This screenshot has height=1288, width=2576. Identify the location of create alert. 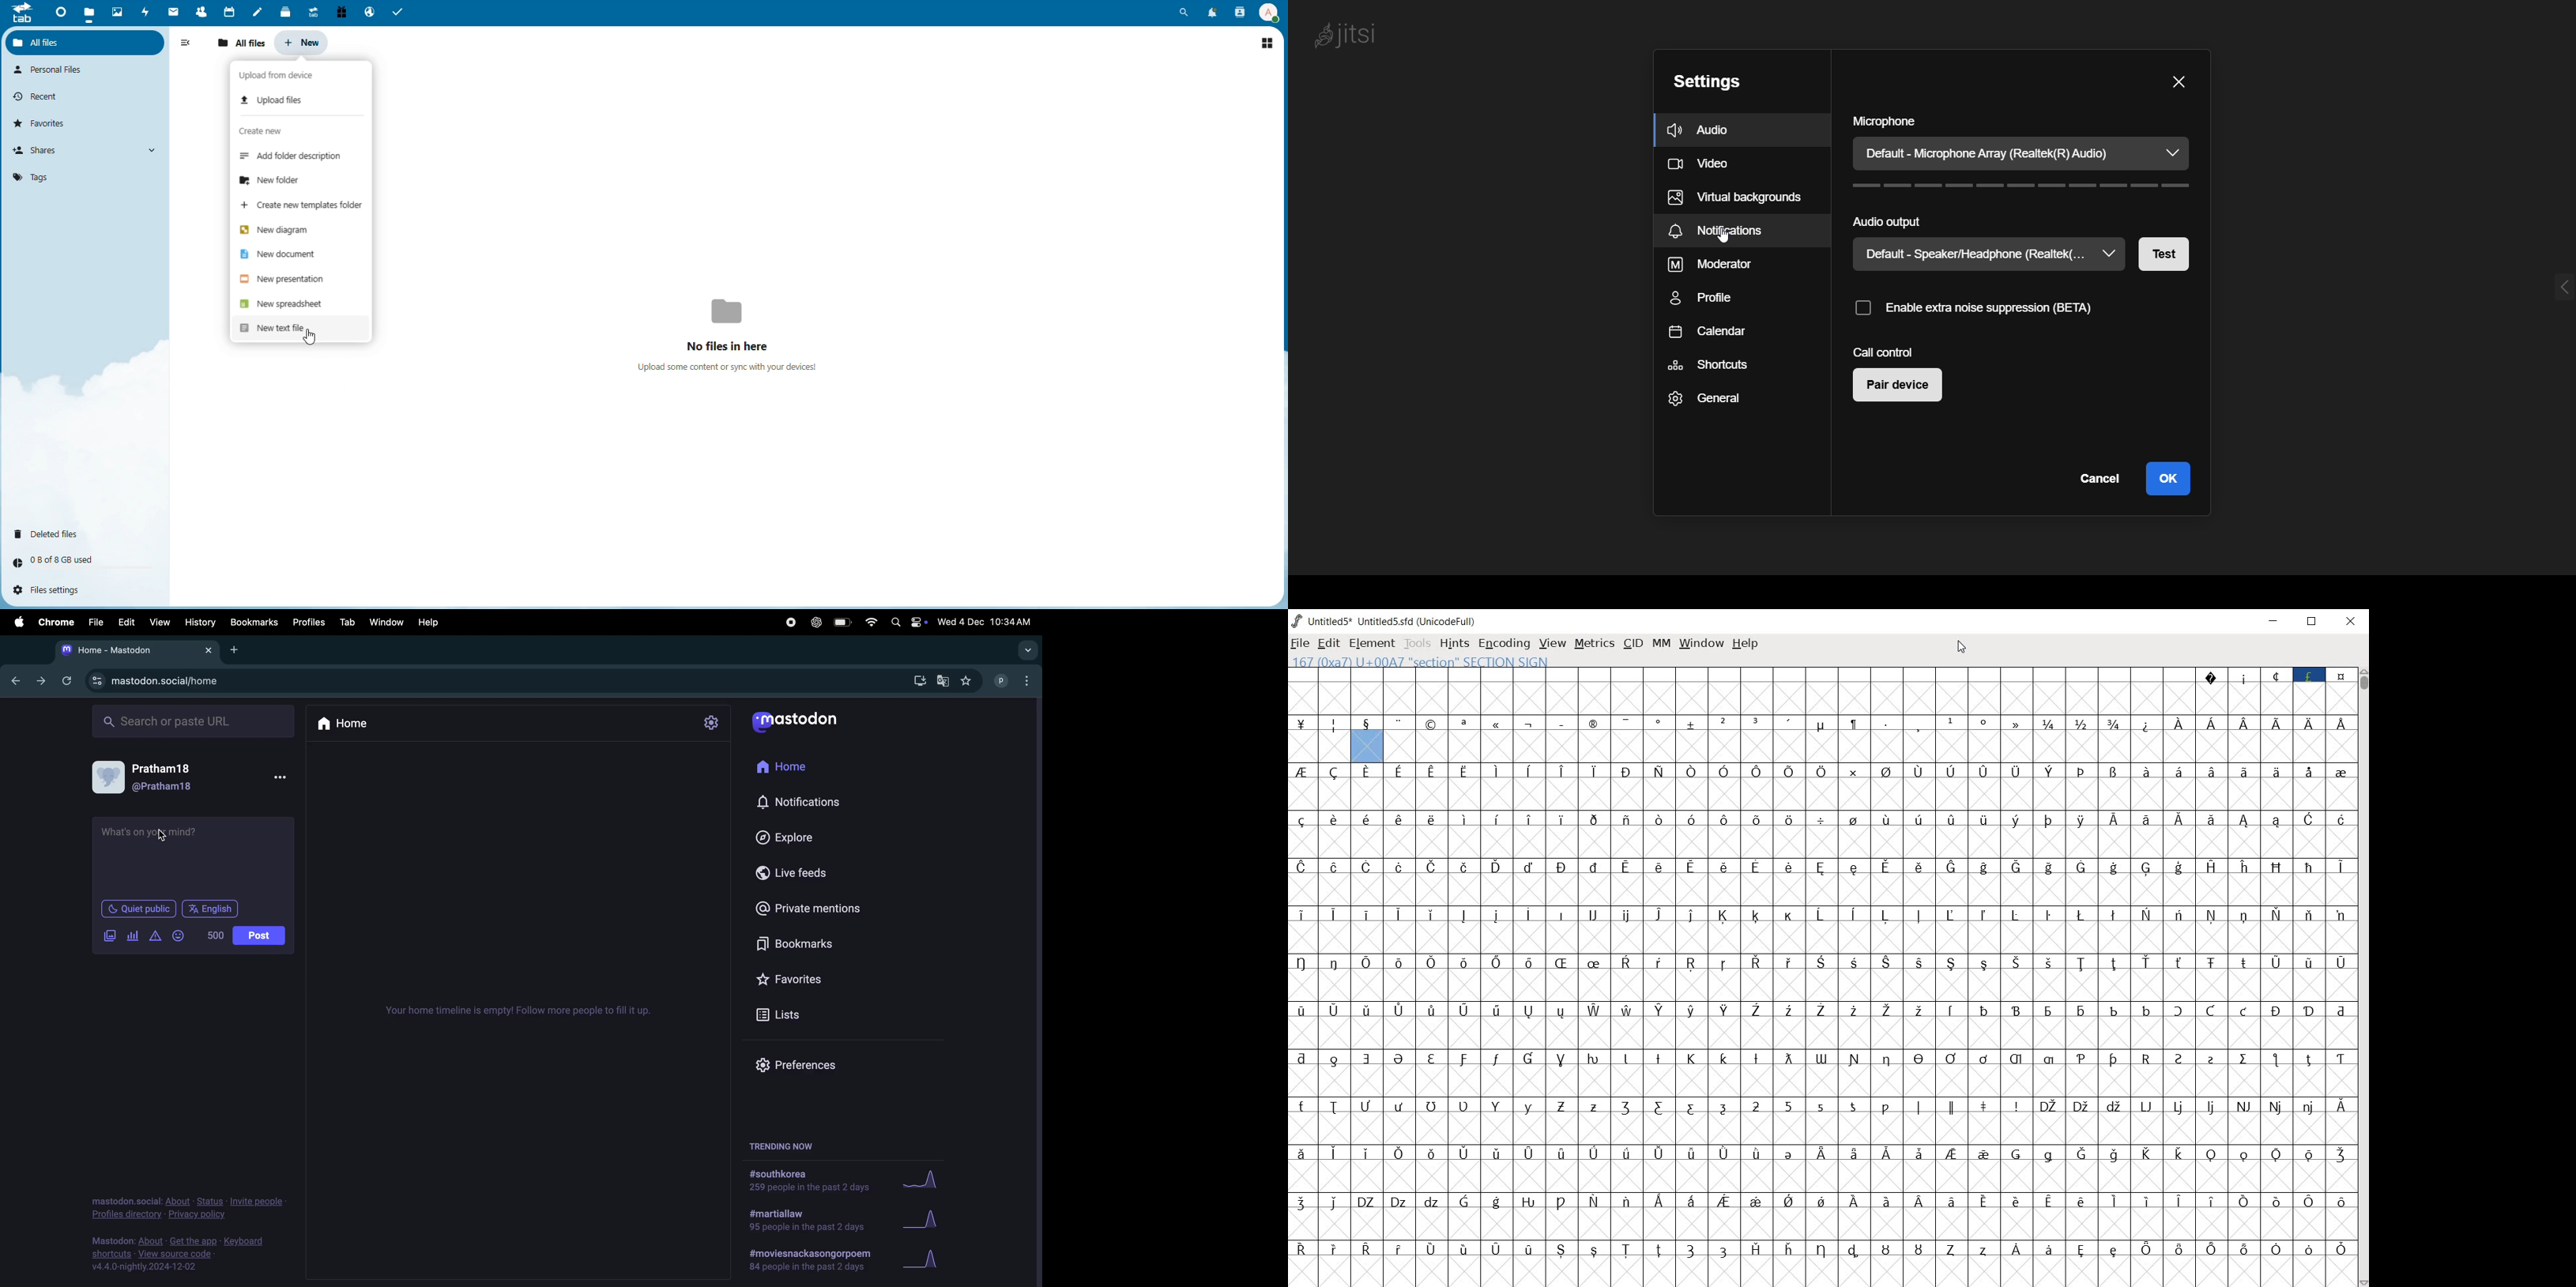
(156, 937).